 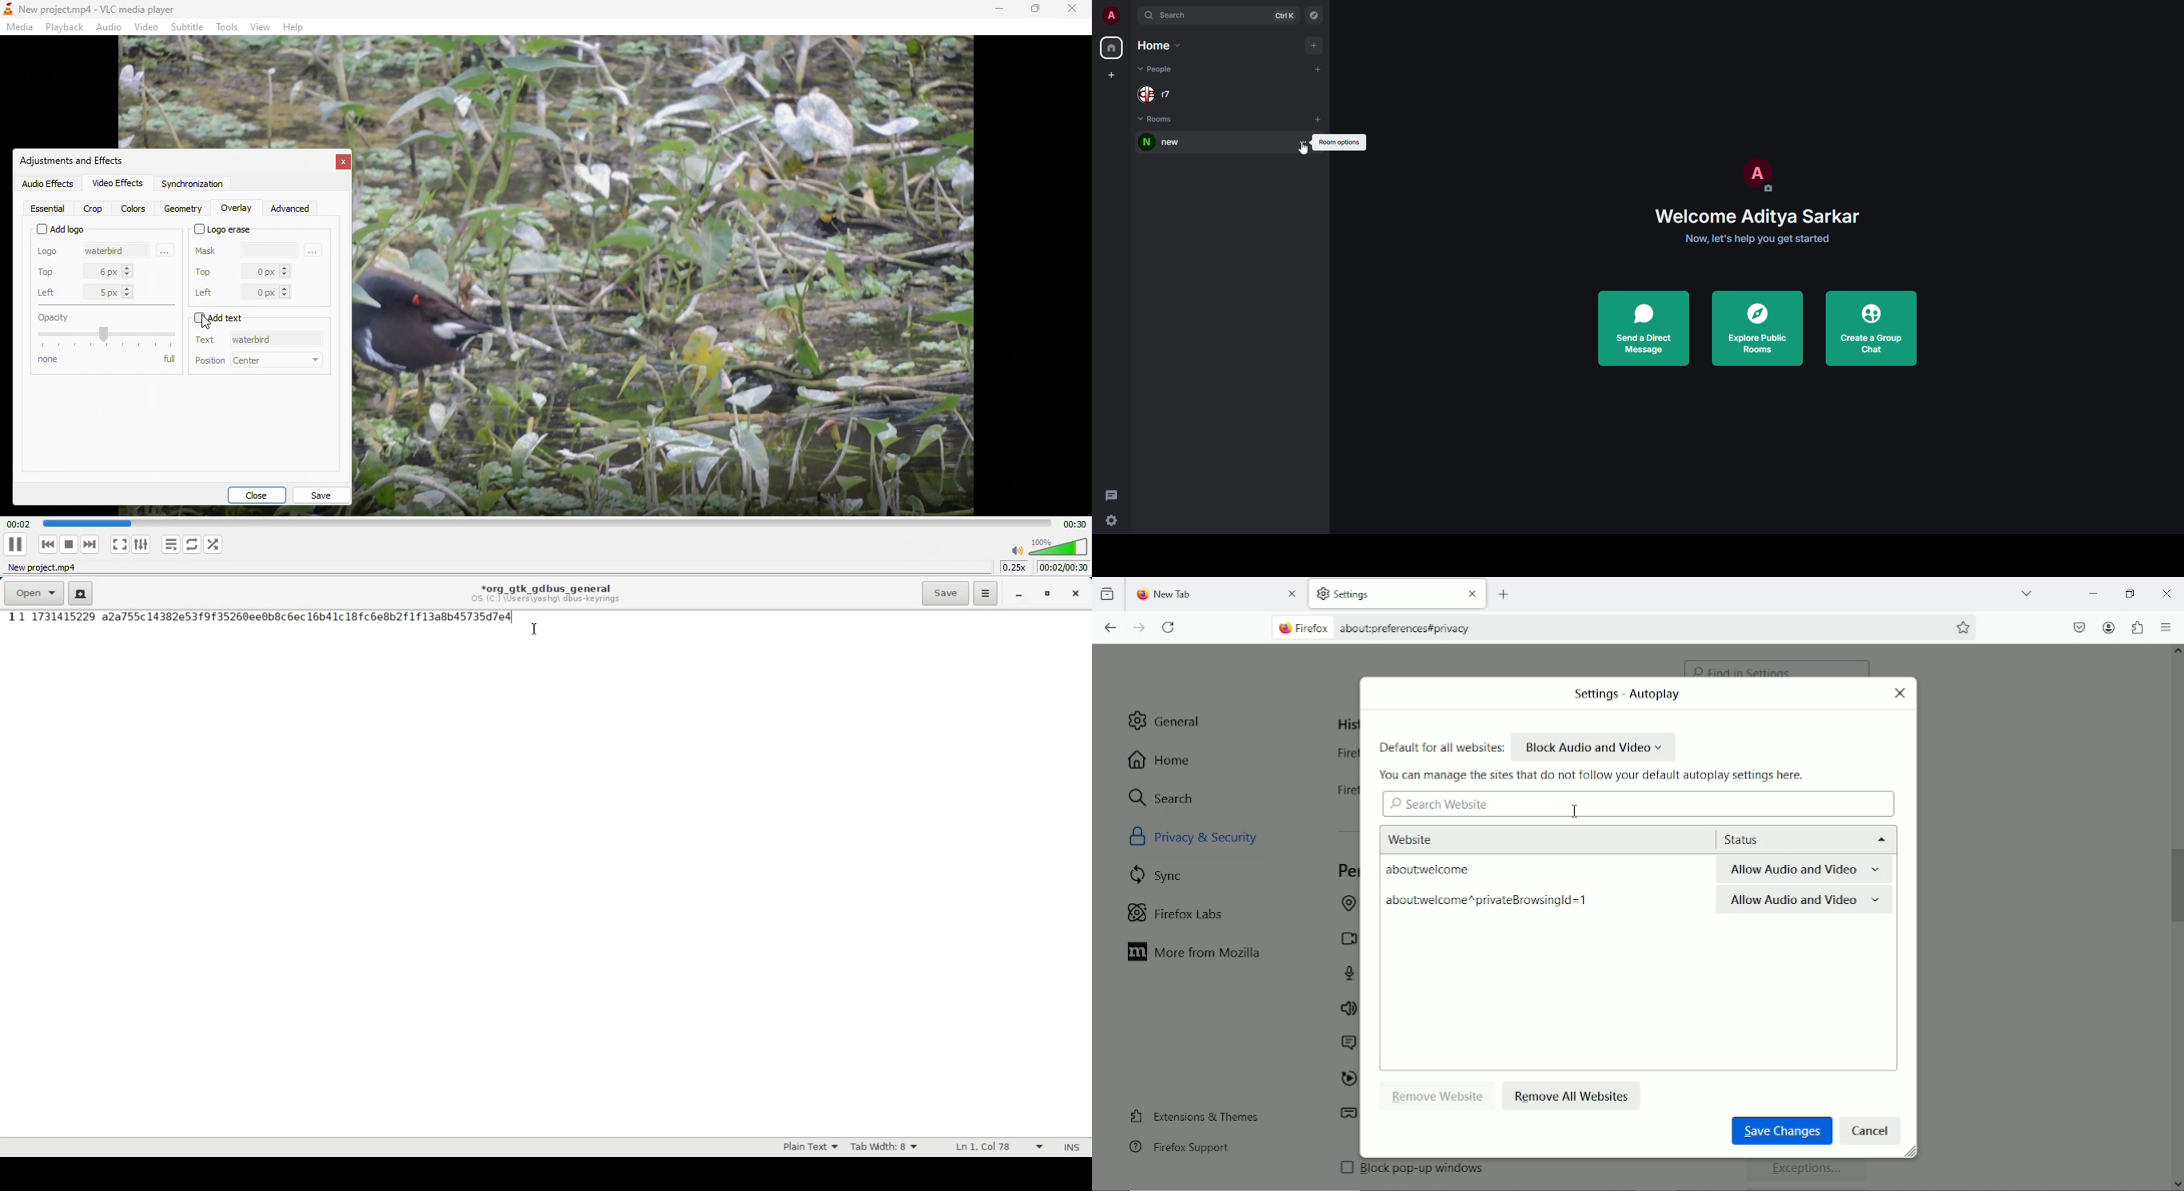 What do you see at coordinates (536, 629) in the screenshot?
I see `Cursor` at bounding box center [536, 629].